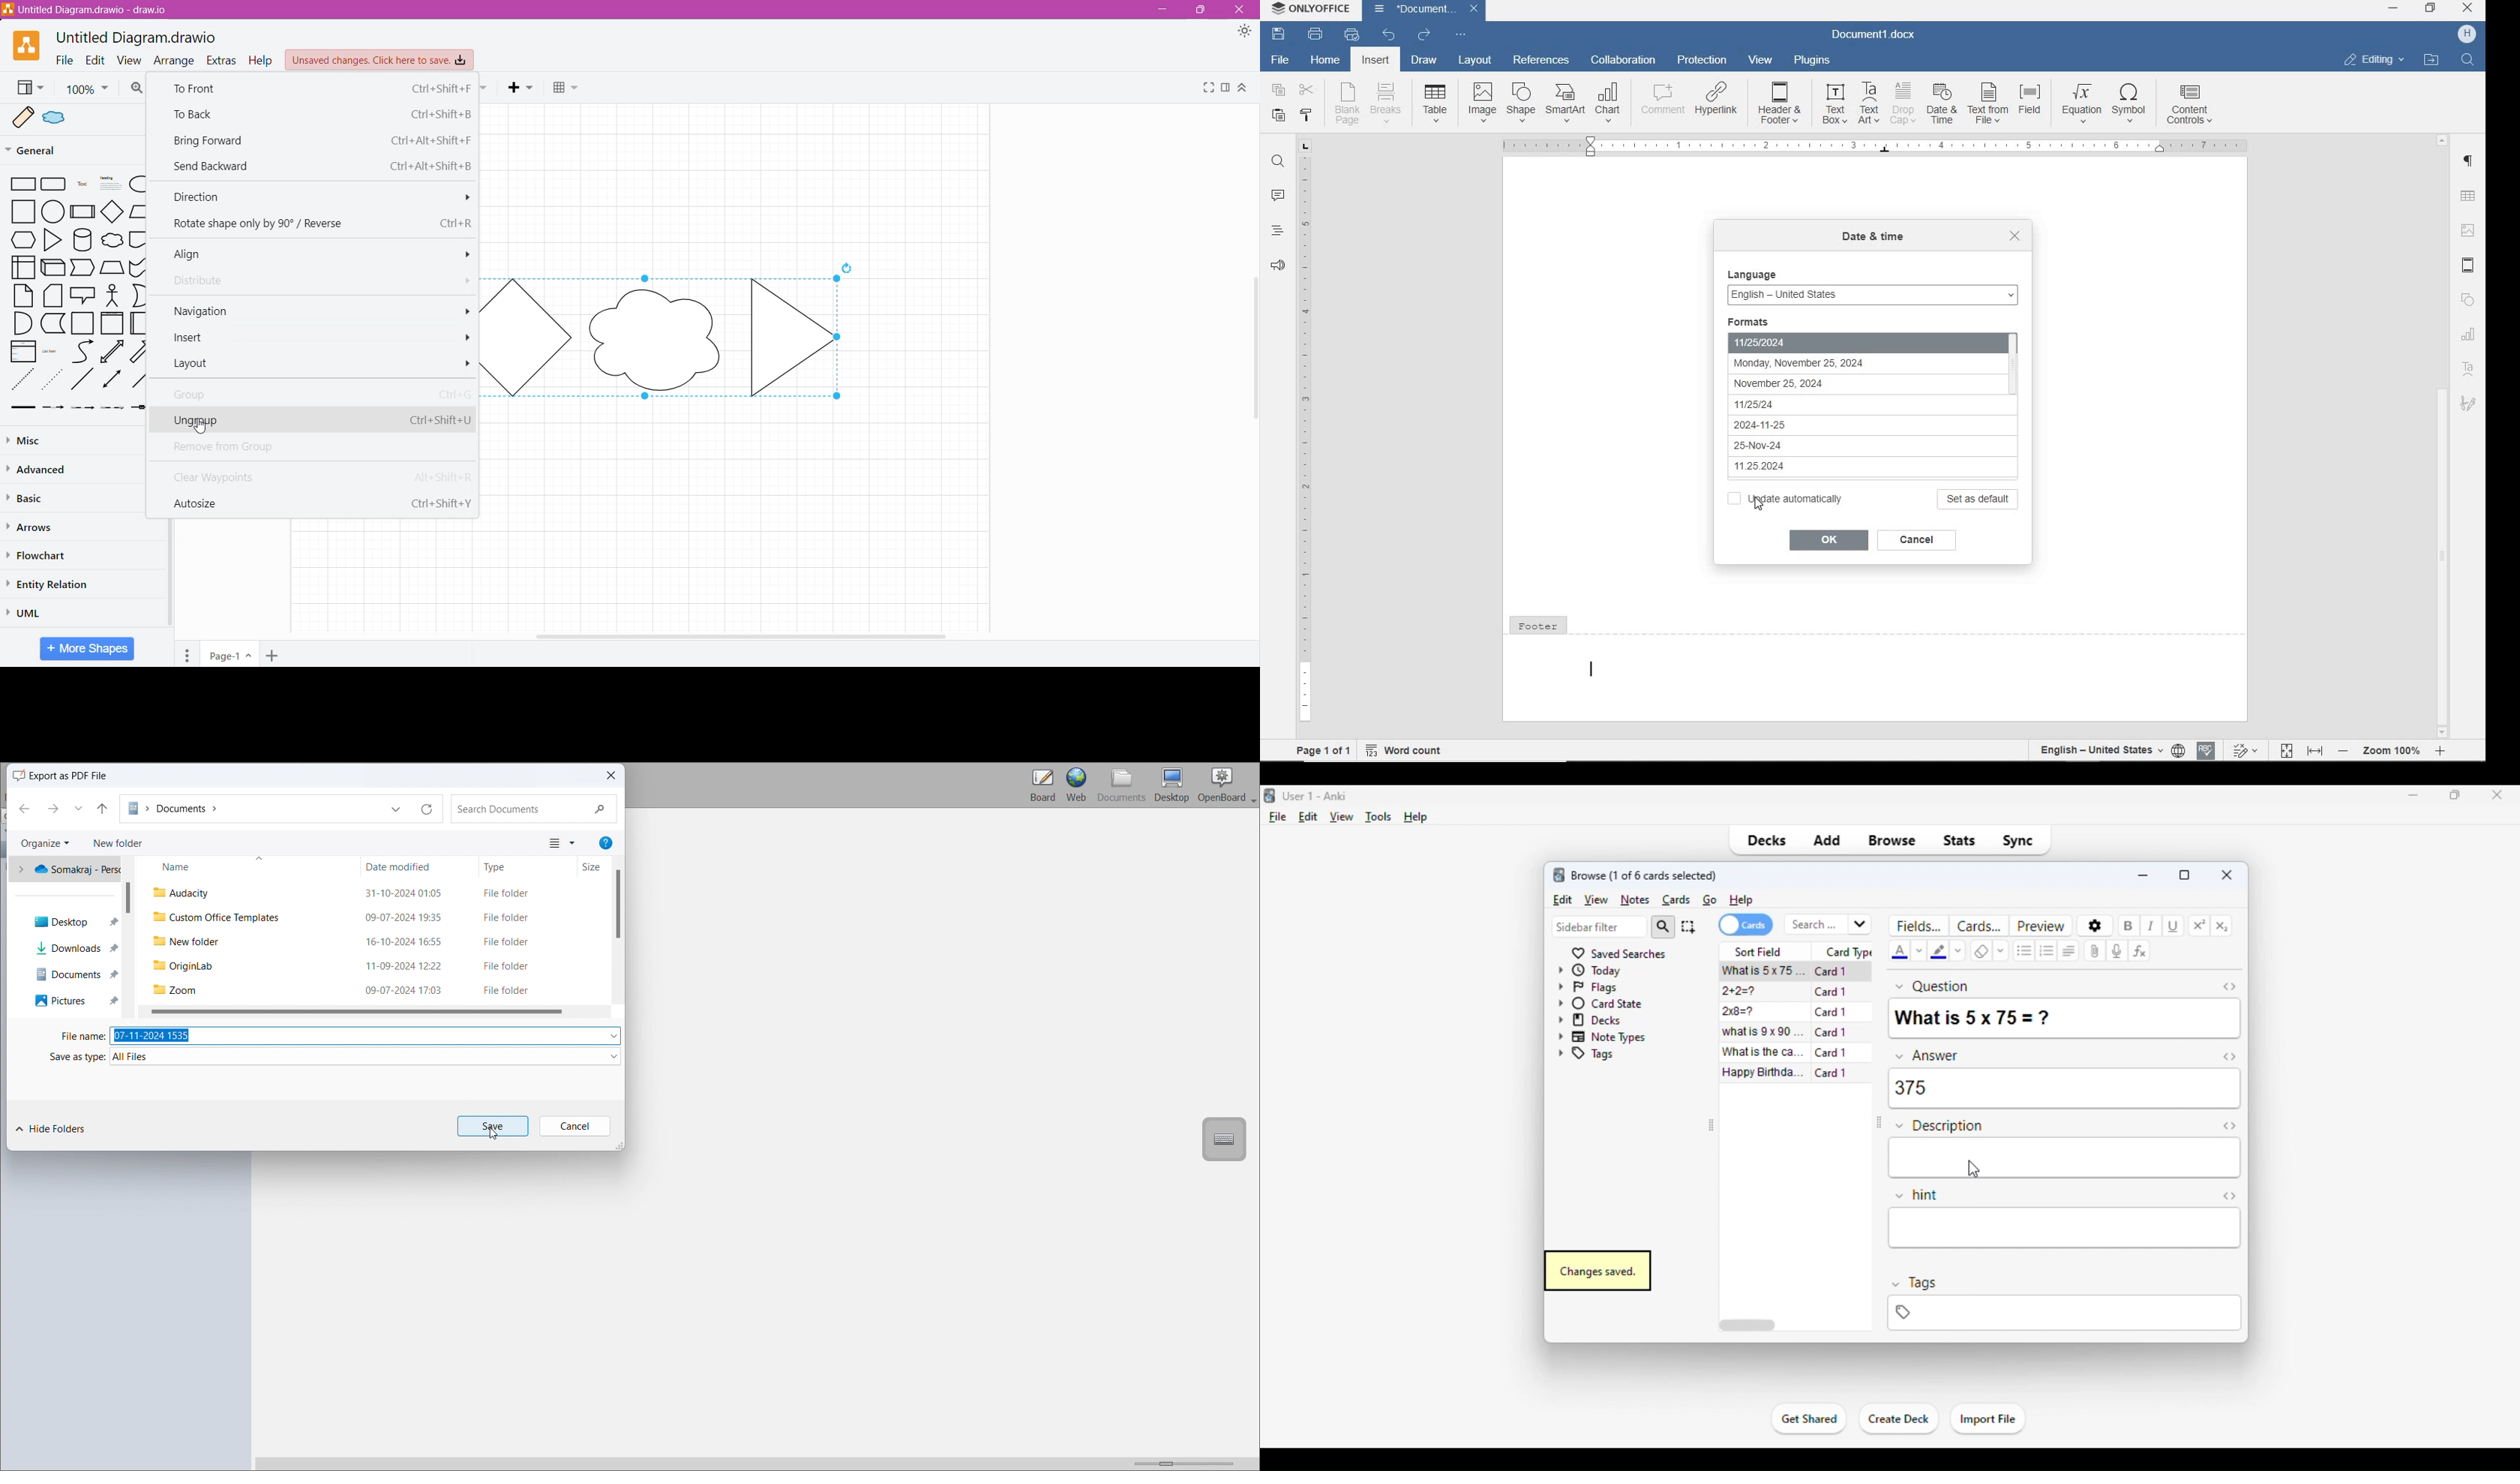 Image resolution: width=2520 pixels, height=1484 pixels. What do you see at coordinates (2207, 752) in the screenshot?
I see `spell check` at bounding box center [2207, 752].